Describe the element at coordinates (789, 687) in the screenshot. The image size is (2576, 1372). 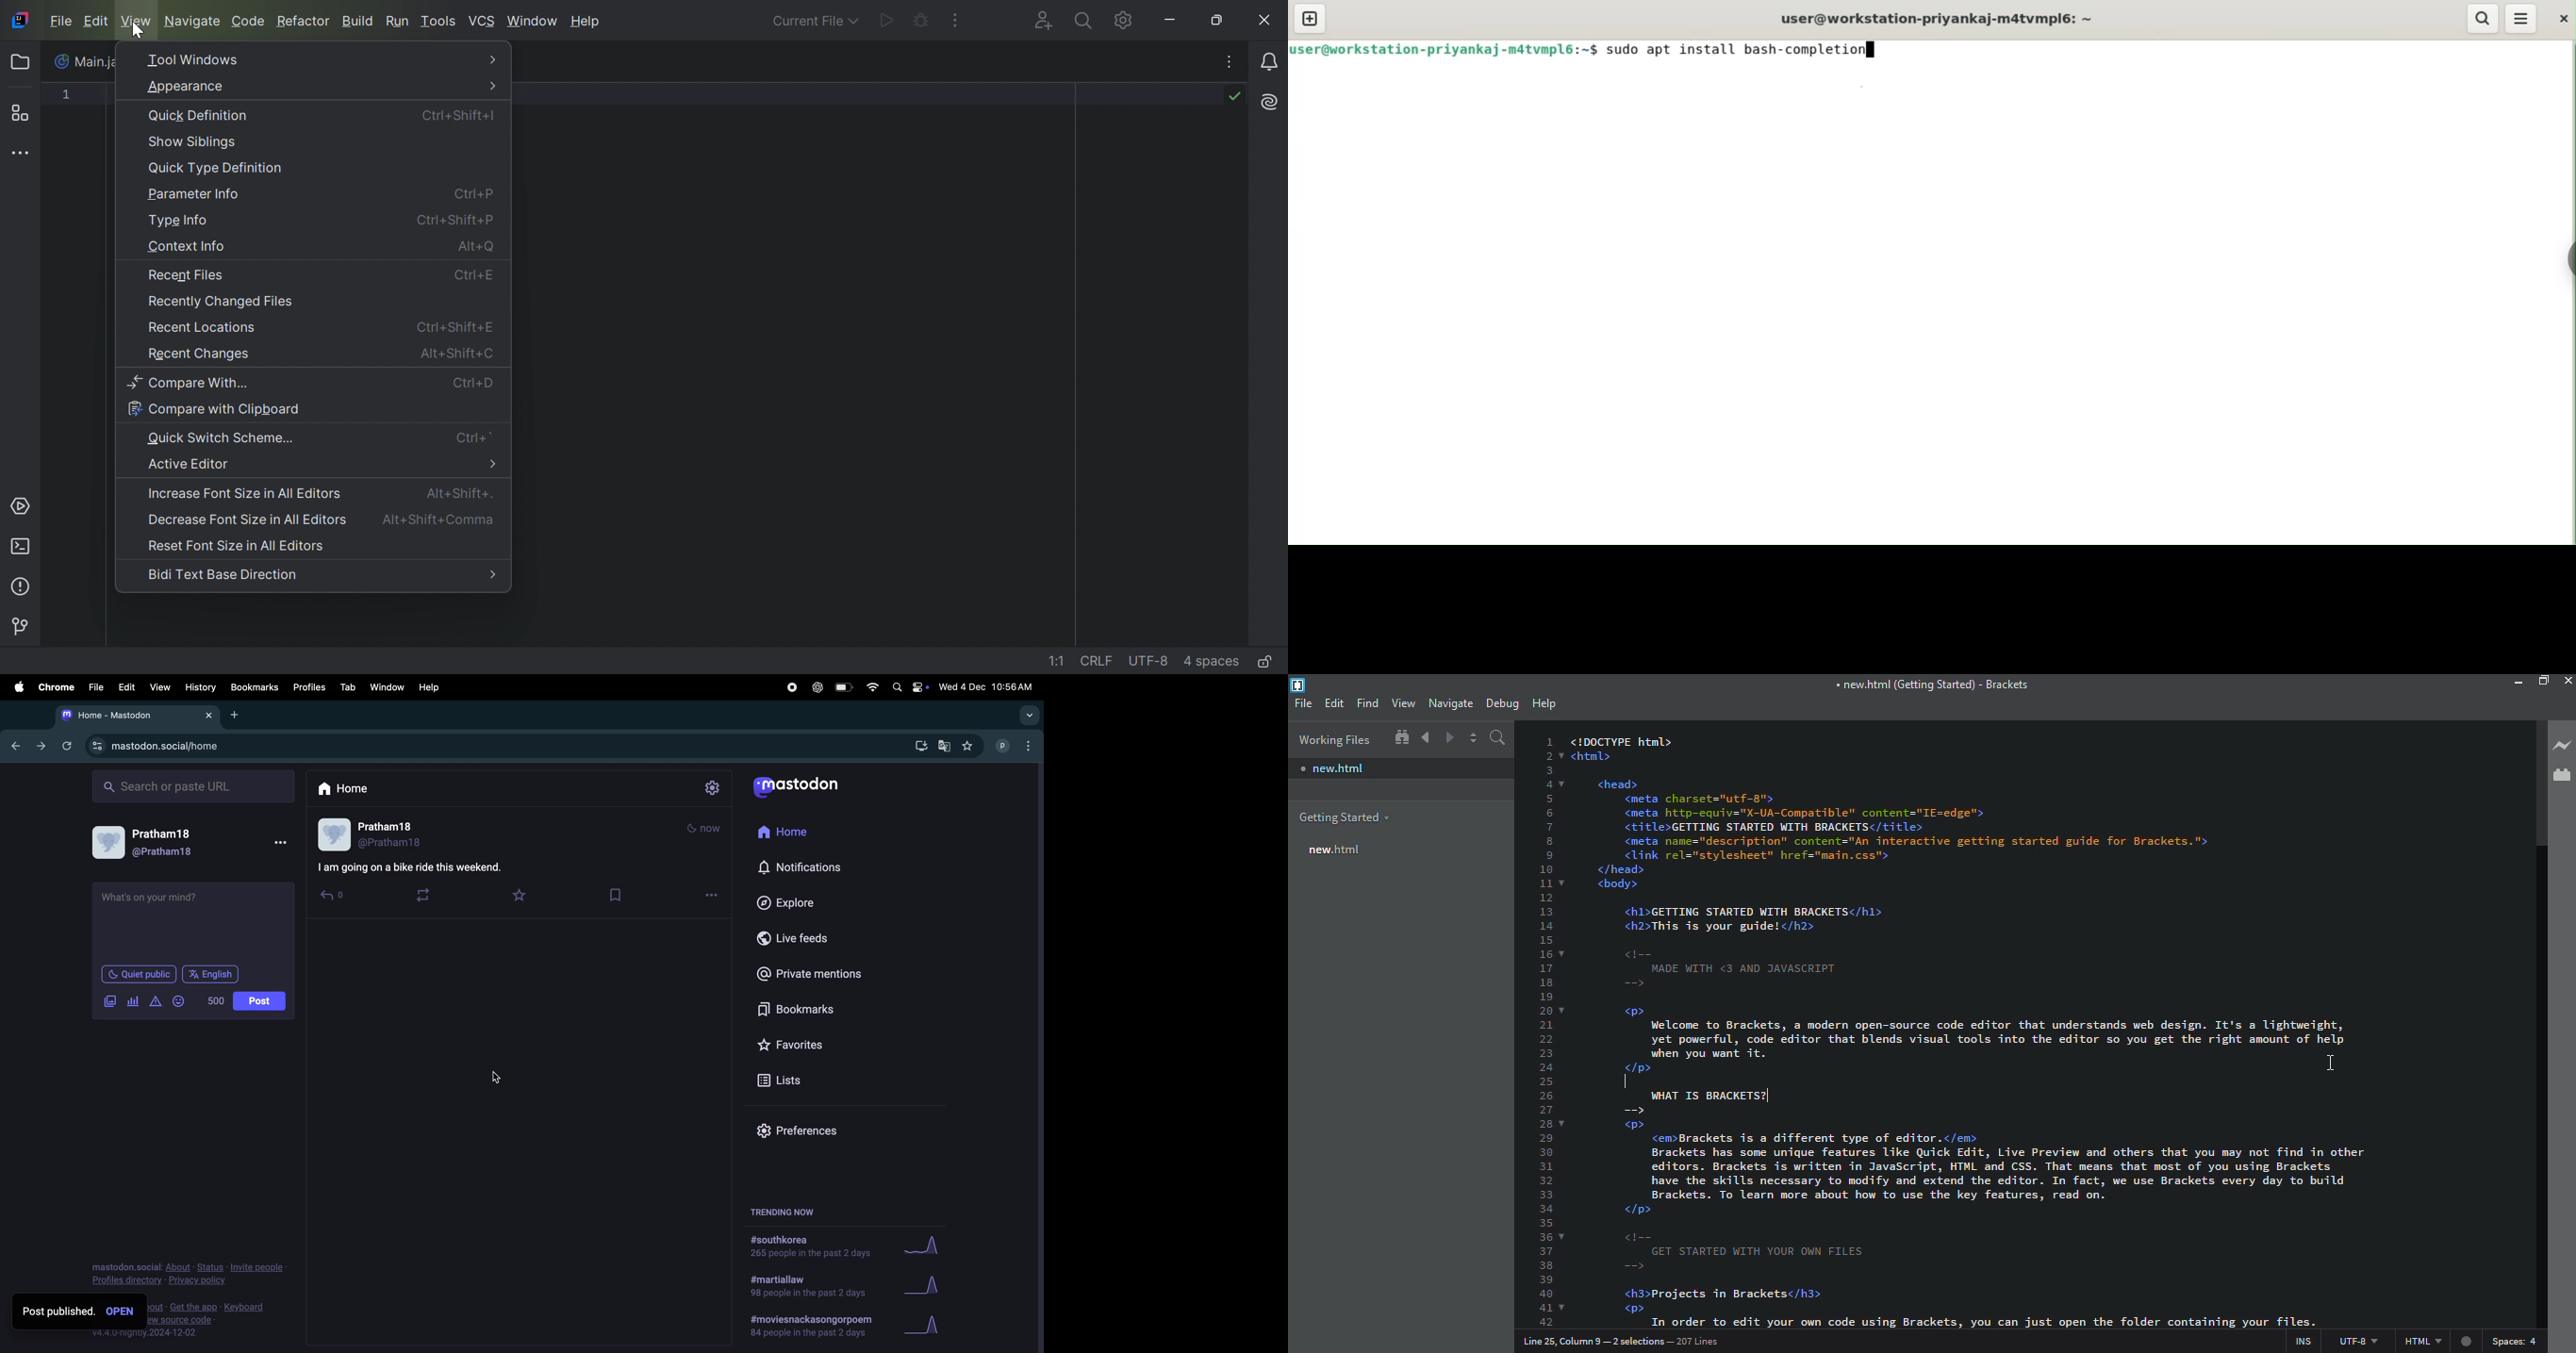
I see `record` at that location.